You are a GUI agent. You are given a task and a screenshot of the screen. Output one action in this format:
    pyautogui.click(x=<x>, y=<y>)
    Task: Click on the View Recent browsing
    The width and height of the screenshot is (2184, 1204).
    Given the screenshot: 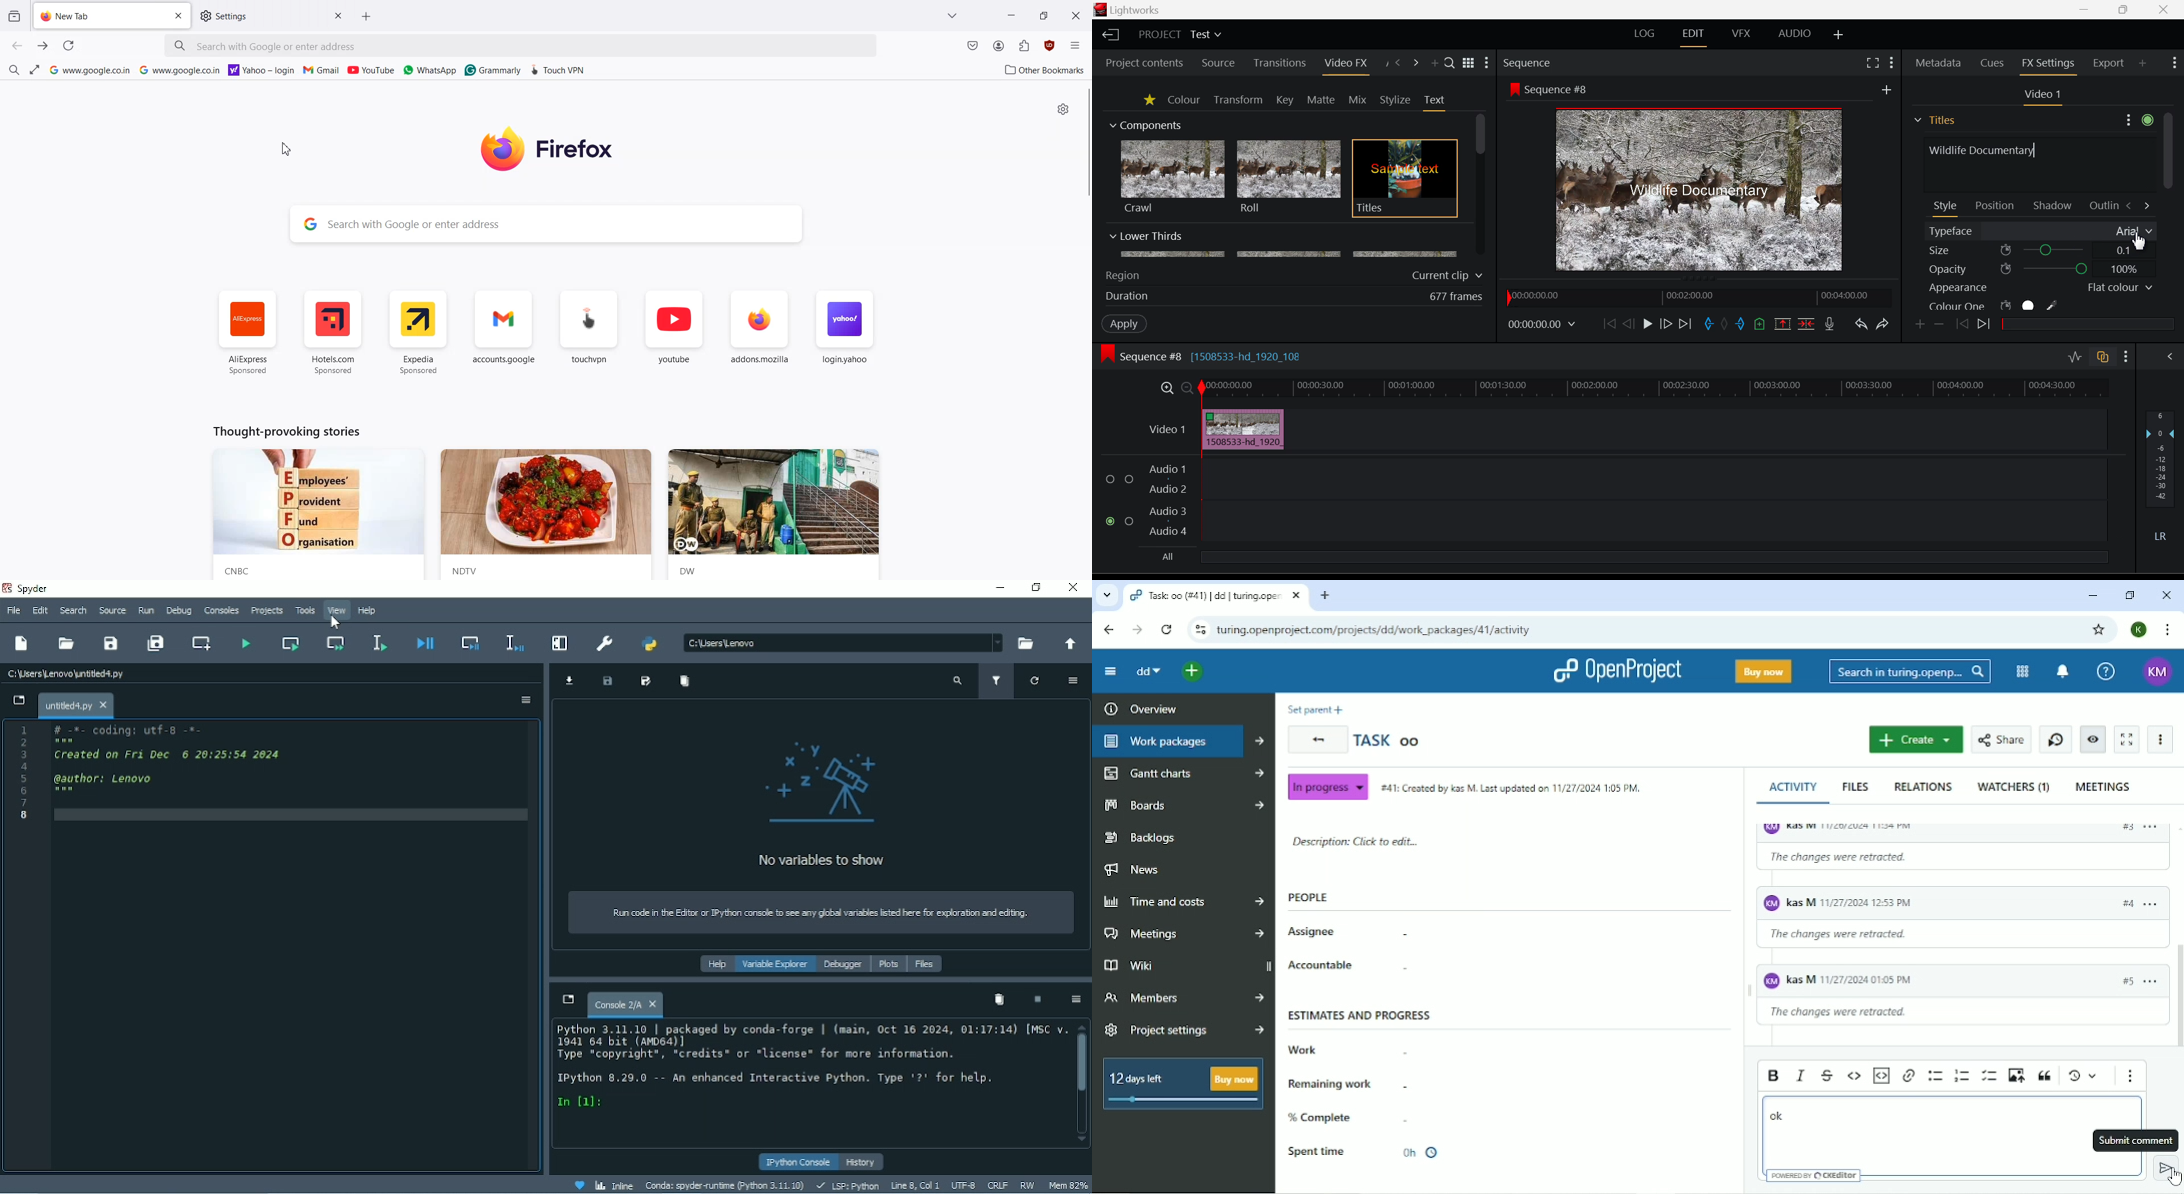 What is the action you would take?
    pyautogui.click(x=14, y=17)
    